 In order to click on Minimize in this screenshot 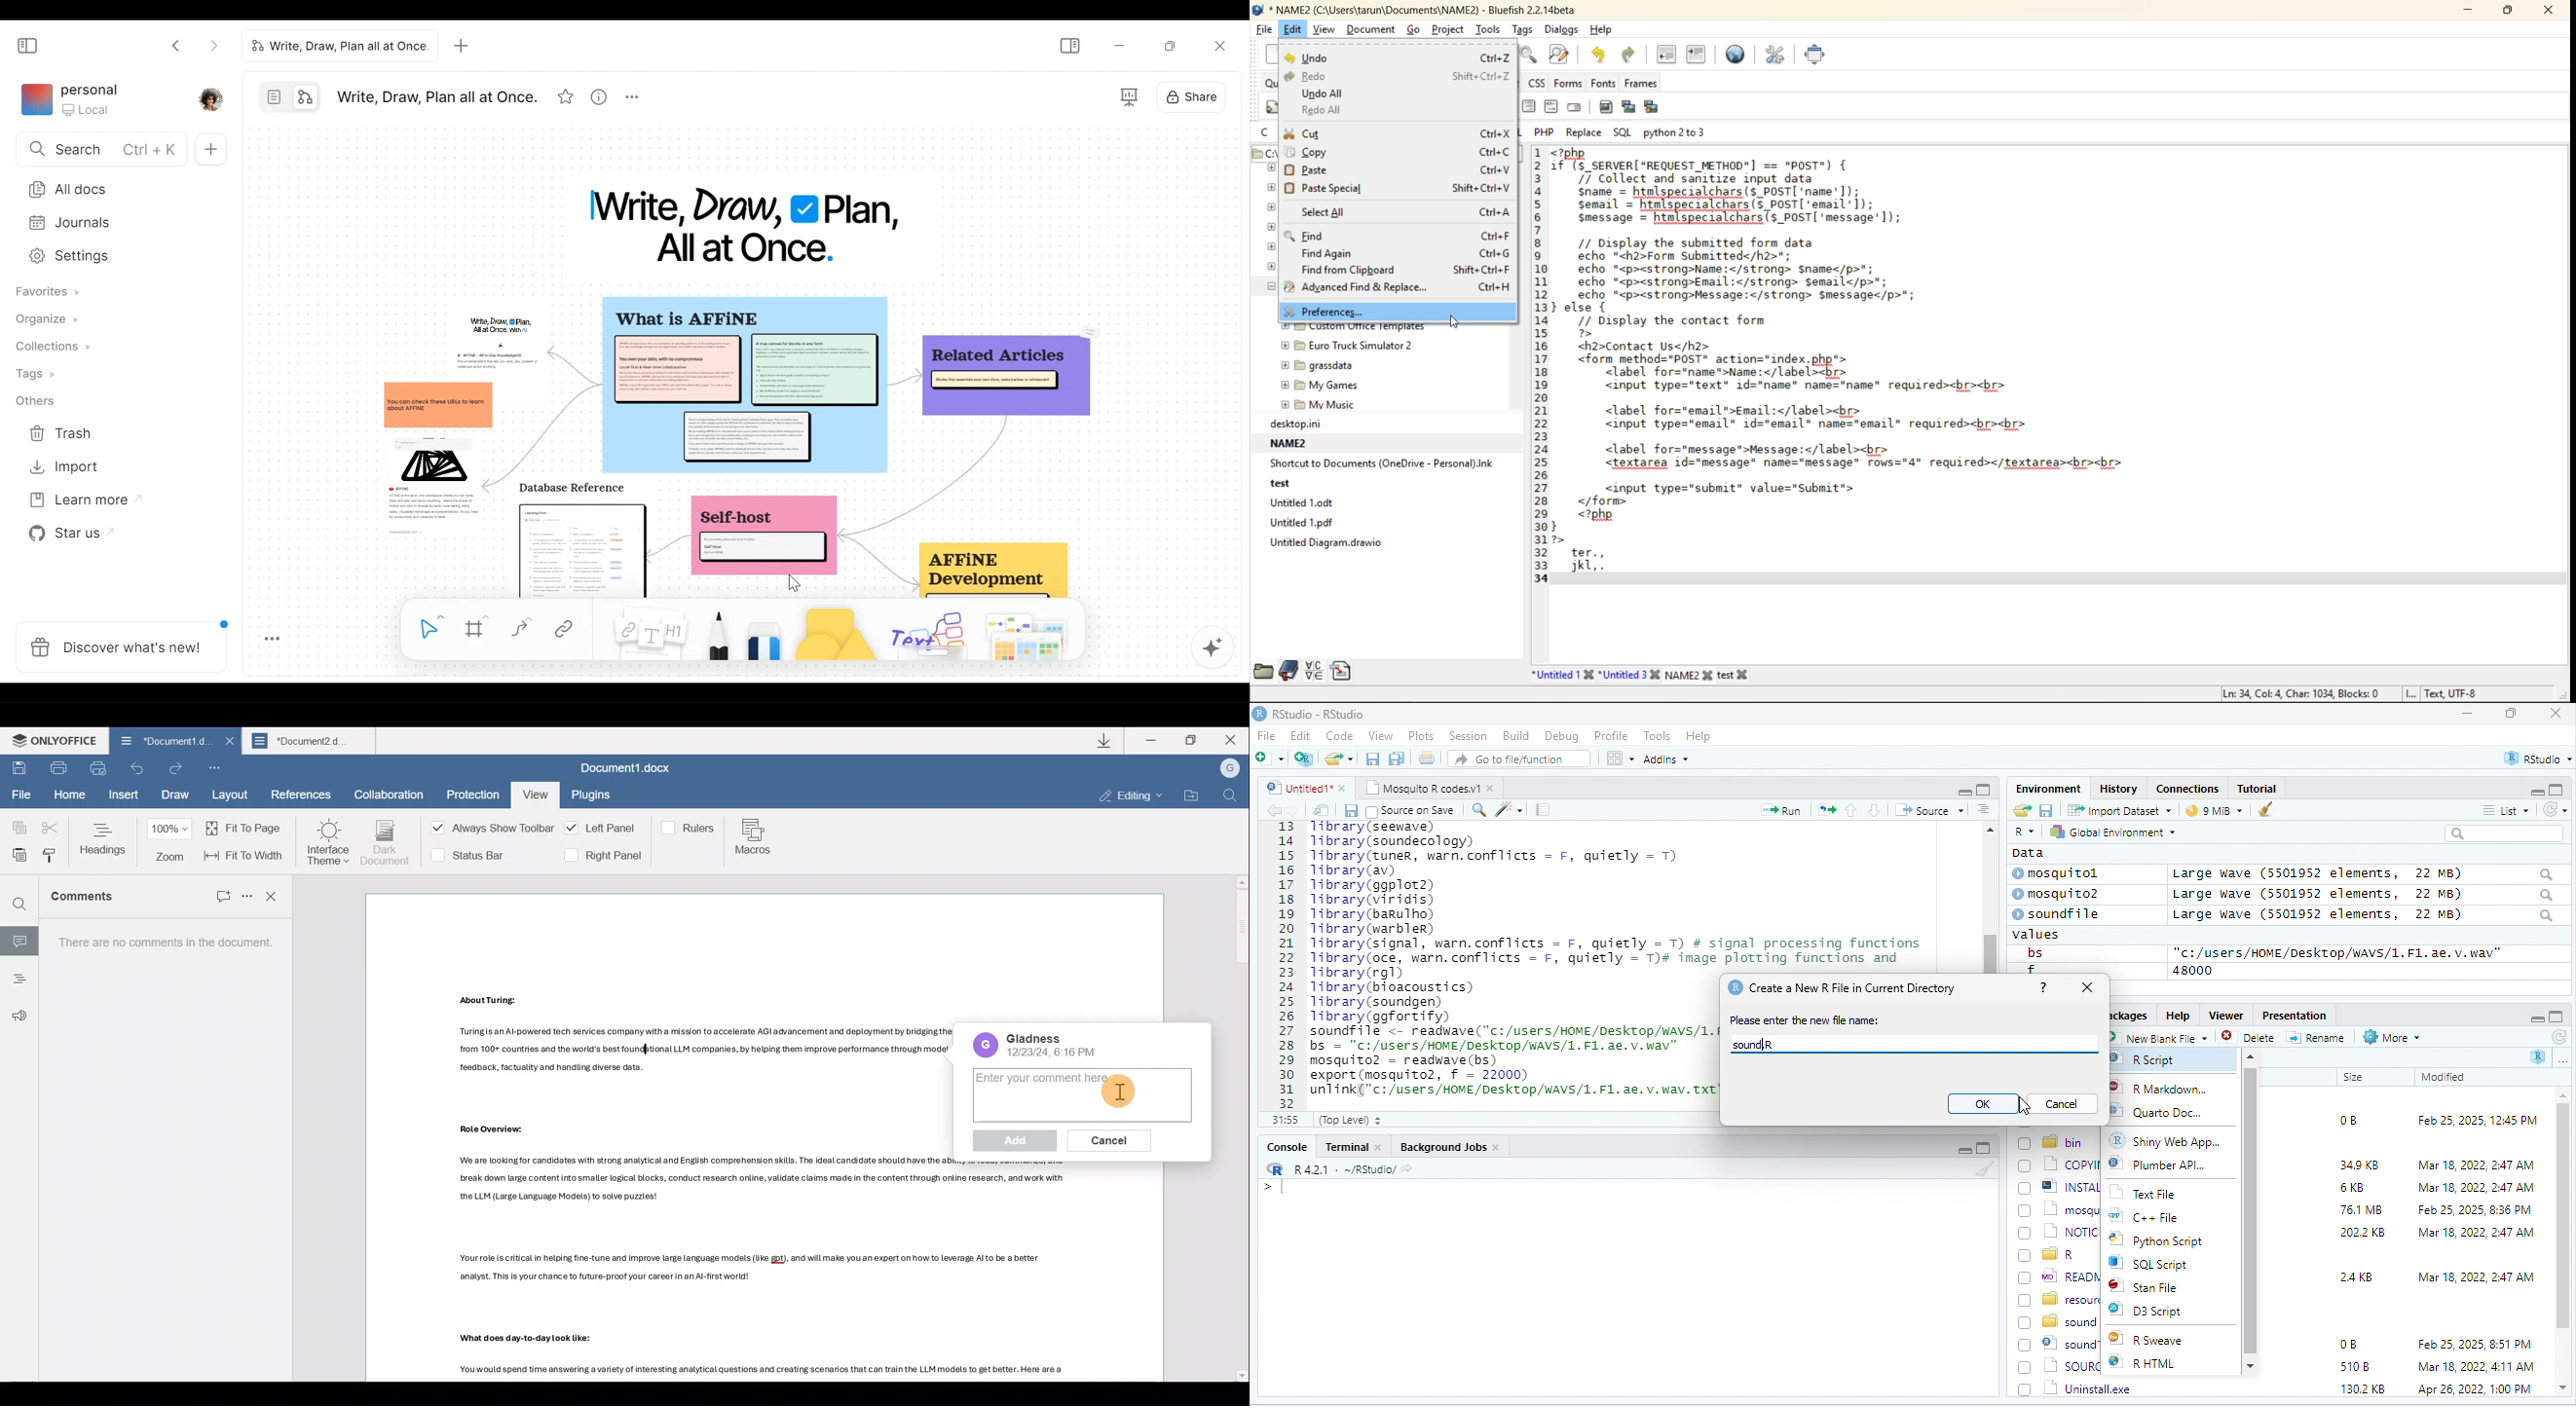, I will do `click(1153, 739)`.